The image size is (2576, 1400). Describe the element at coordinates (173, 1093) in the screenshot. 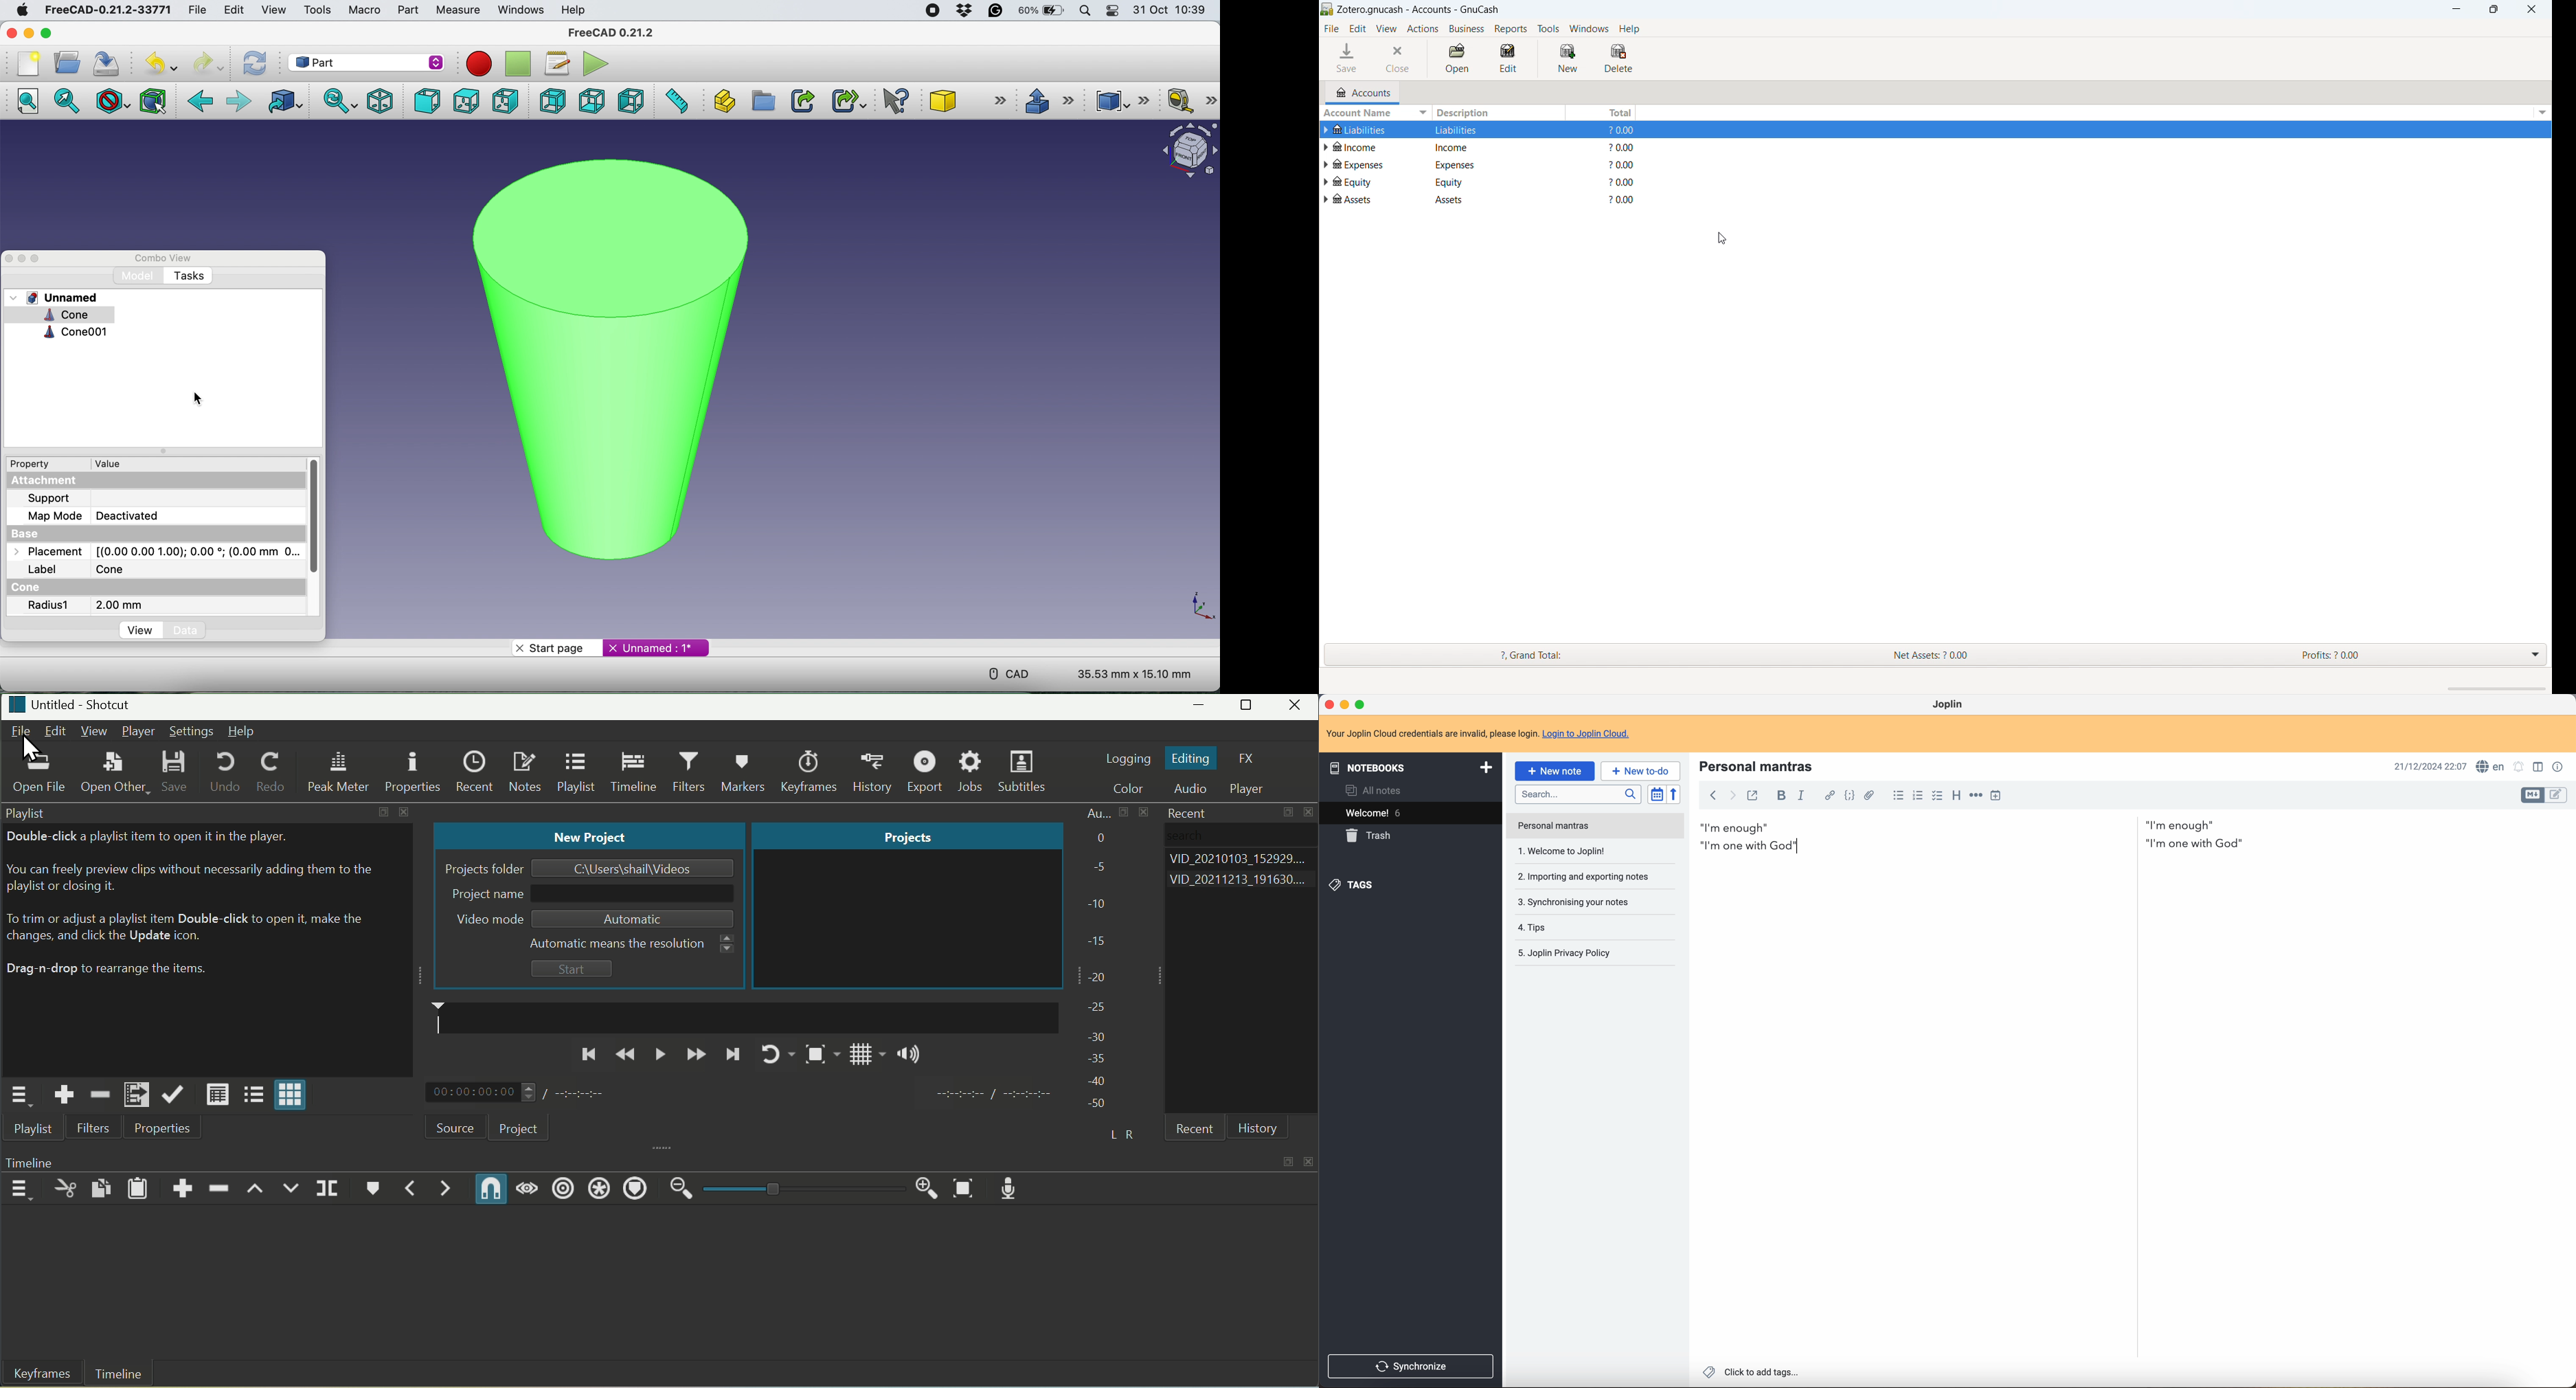

I see `Update` at that location.